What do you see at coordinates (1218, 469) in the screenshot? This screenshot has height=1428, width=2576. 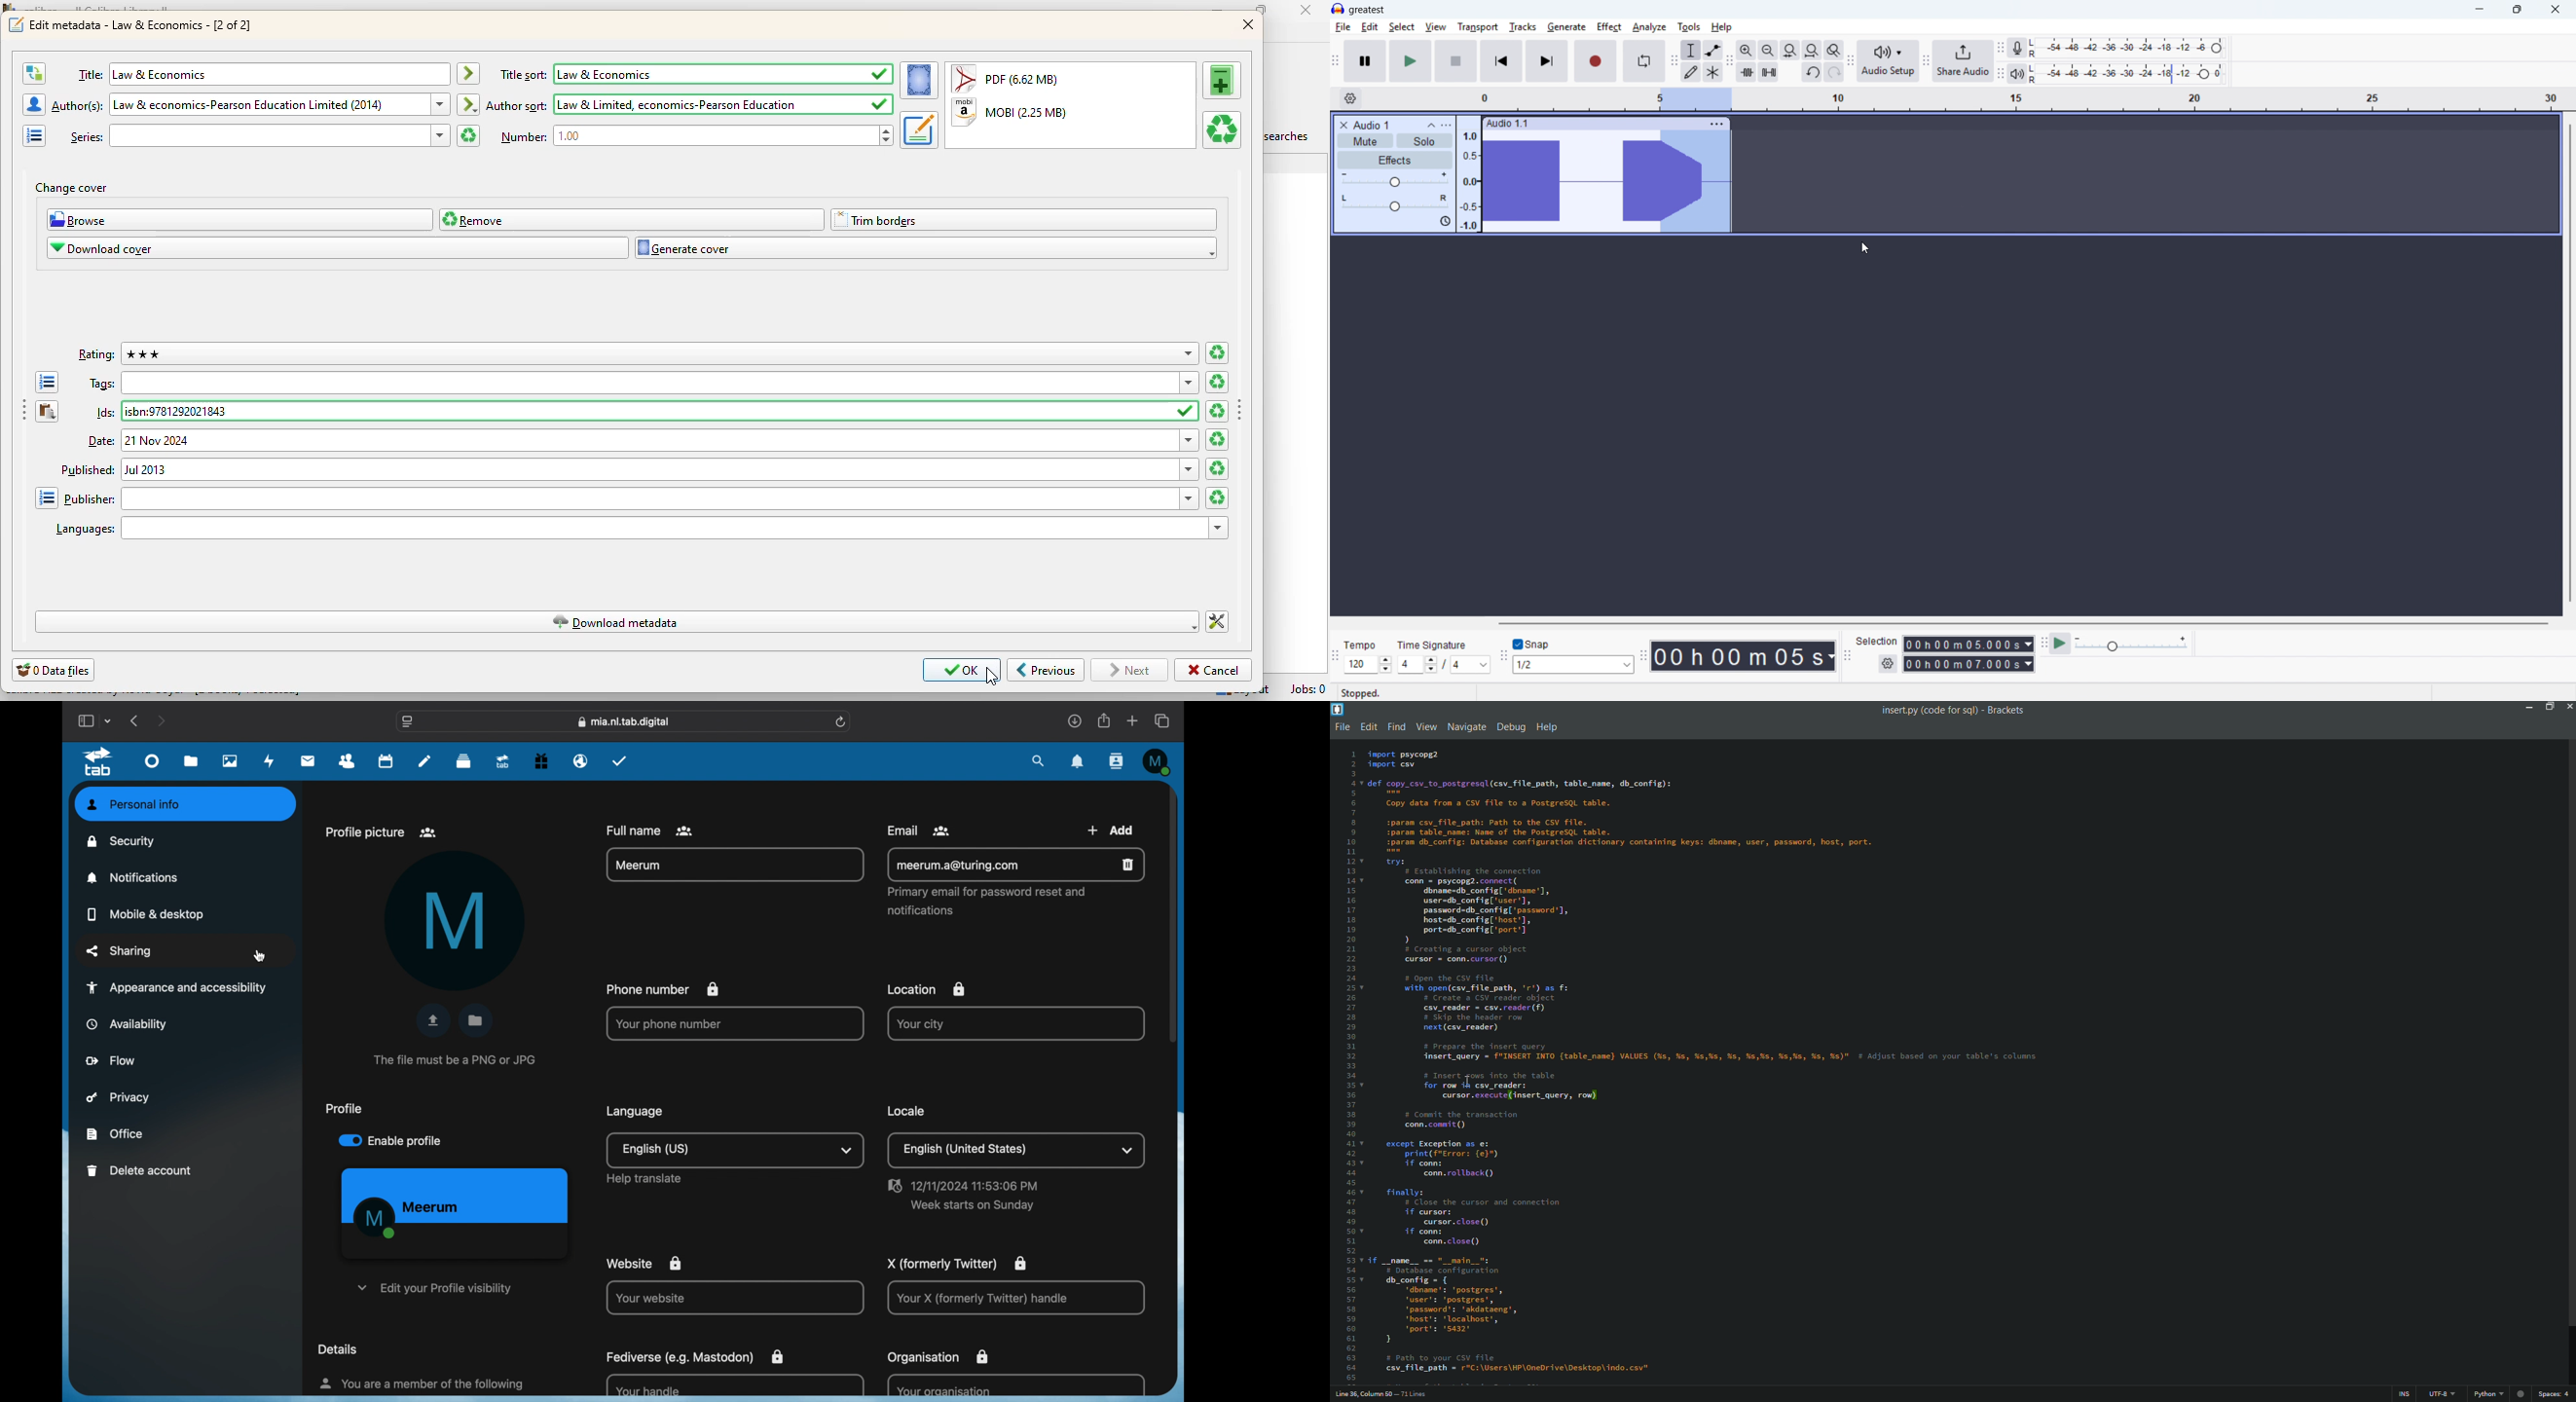 I see `clear date` at bounding box center [1218, 469].